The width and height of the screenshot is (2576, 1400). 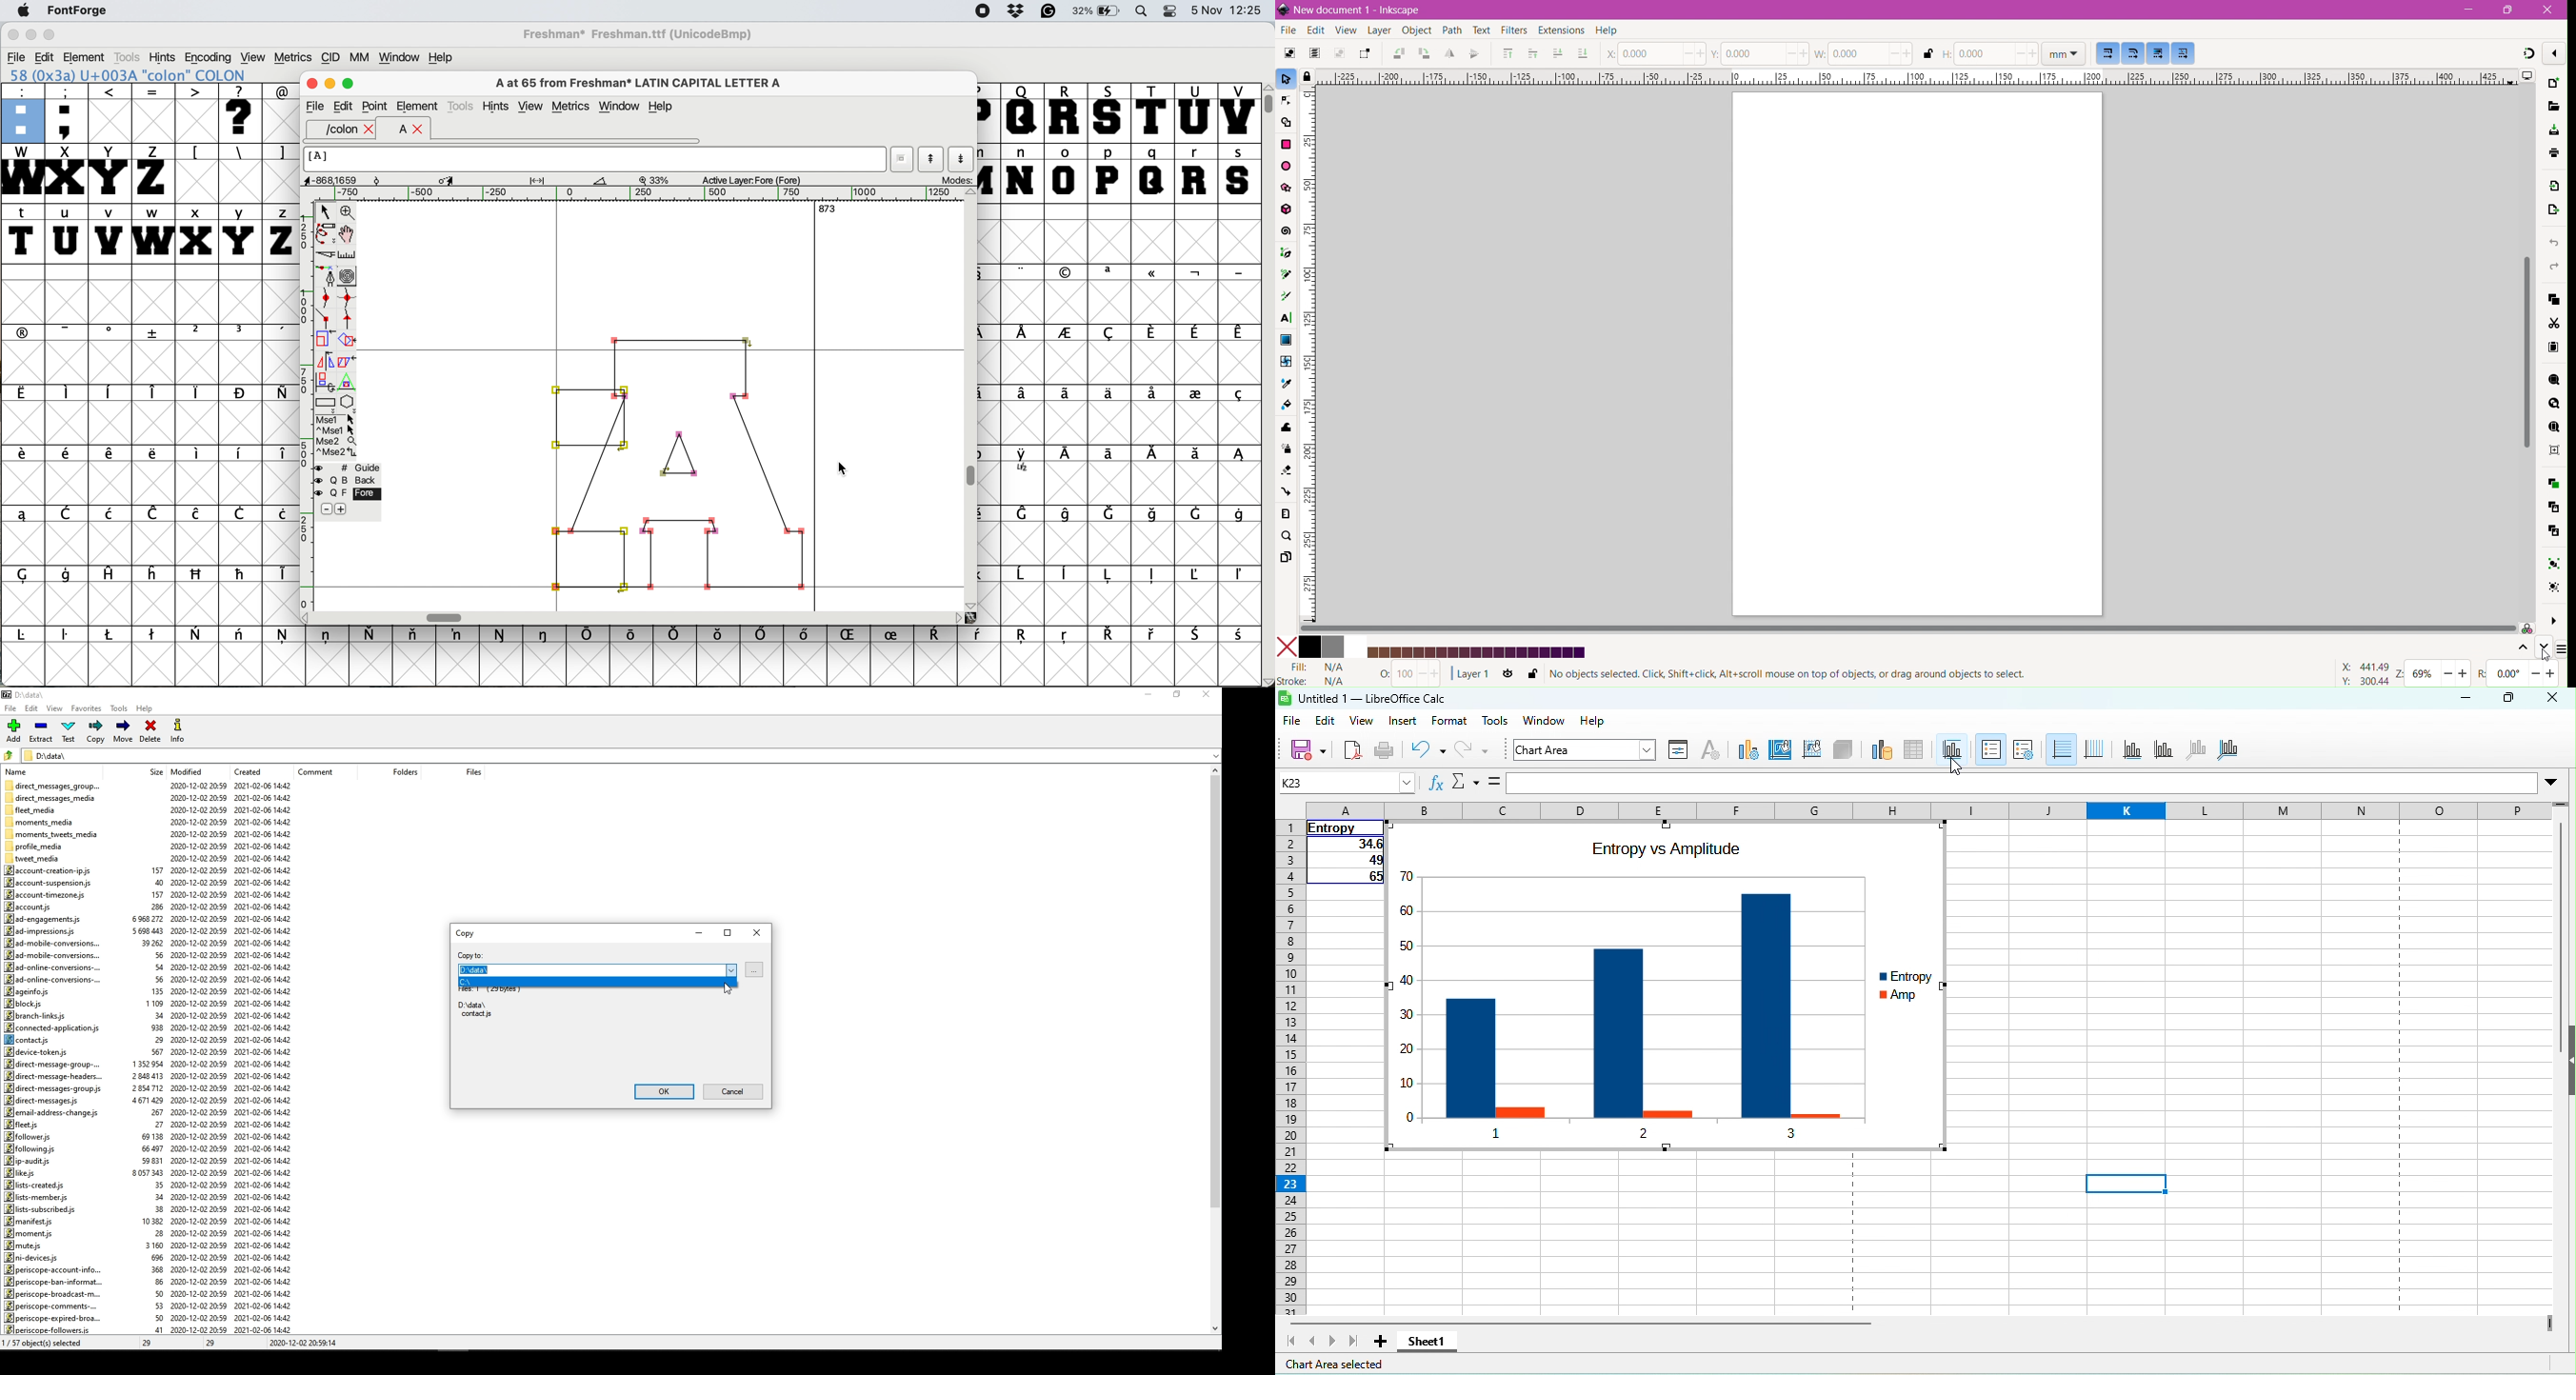 What do you see at coordinates (69, 513) in the screenshot?
I see `symbol` at bounding box center [69, 513].